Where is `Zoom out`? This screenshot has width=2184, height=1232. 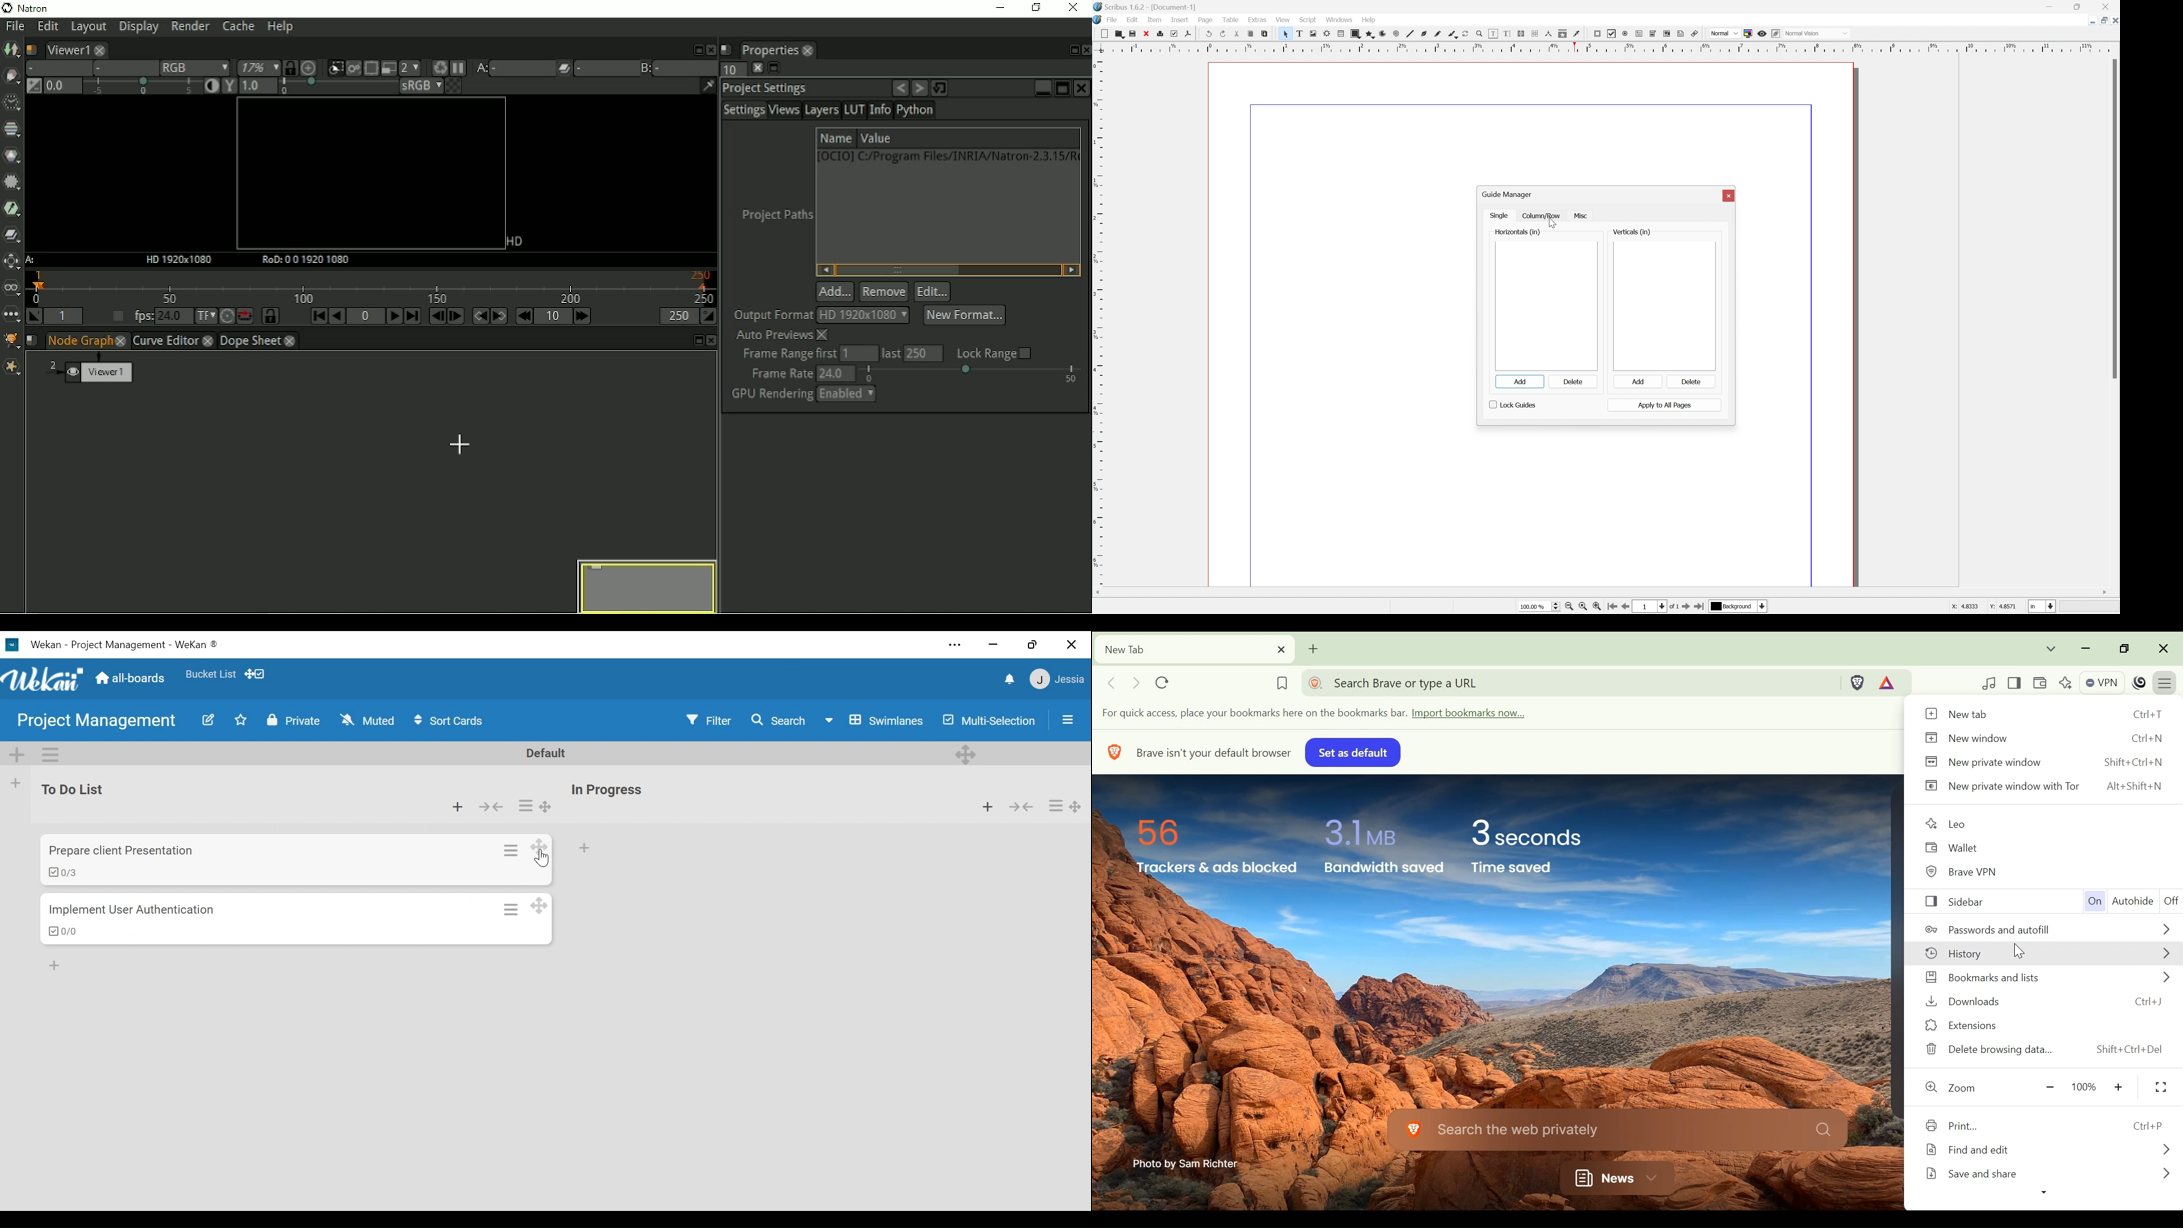
Zoom out is located at coordinates (2049, 1089).